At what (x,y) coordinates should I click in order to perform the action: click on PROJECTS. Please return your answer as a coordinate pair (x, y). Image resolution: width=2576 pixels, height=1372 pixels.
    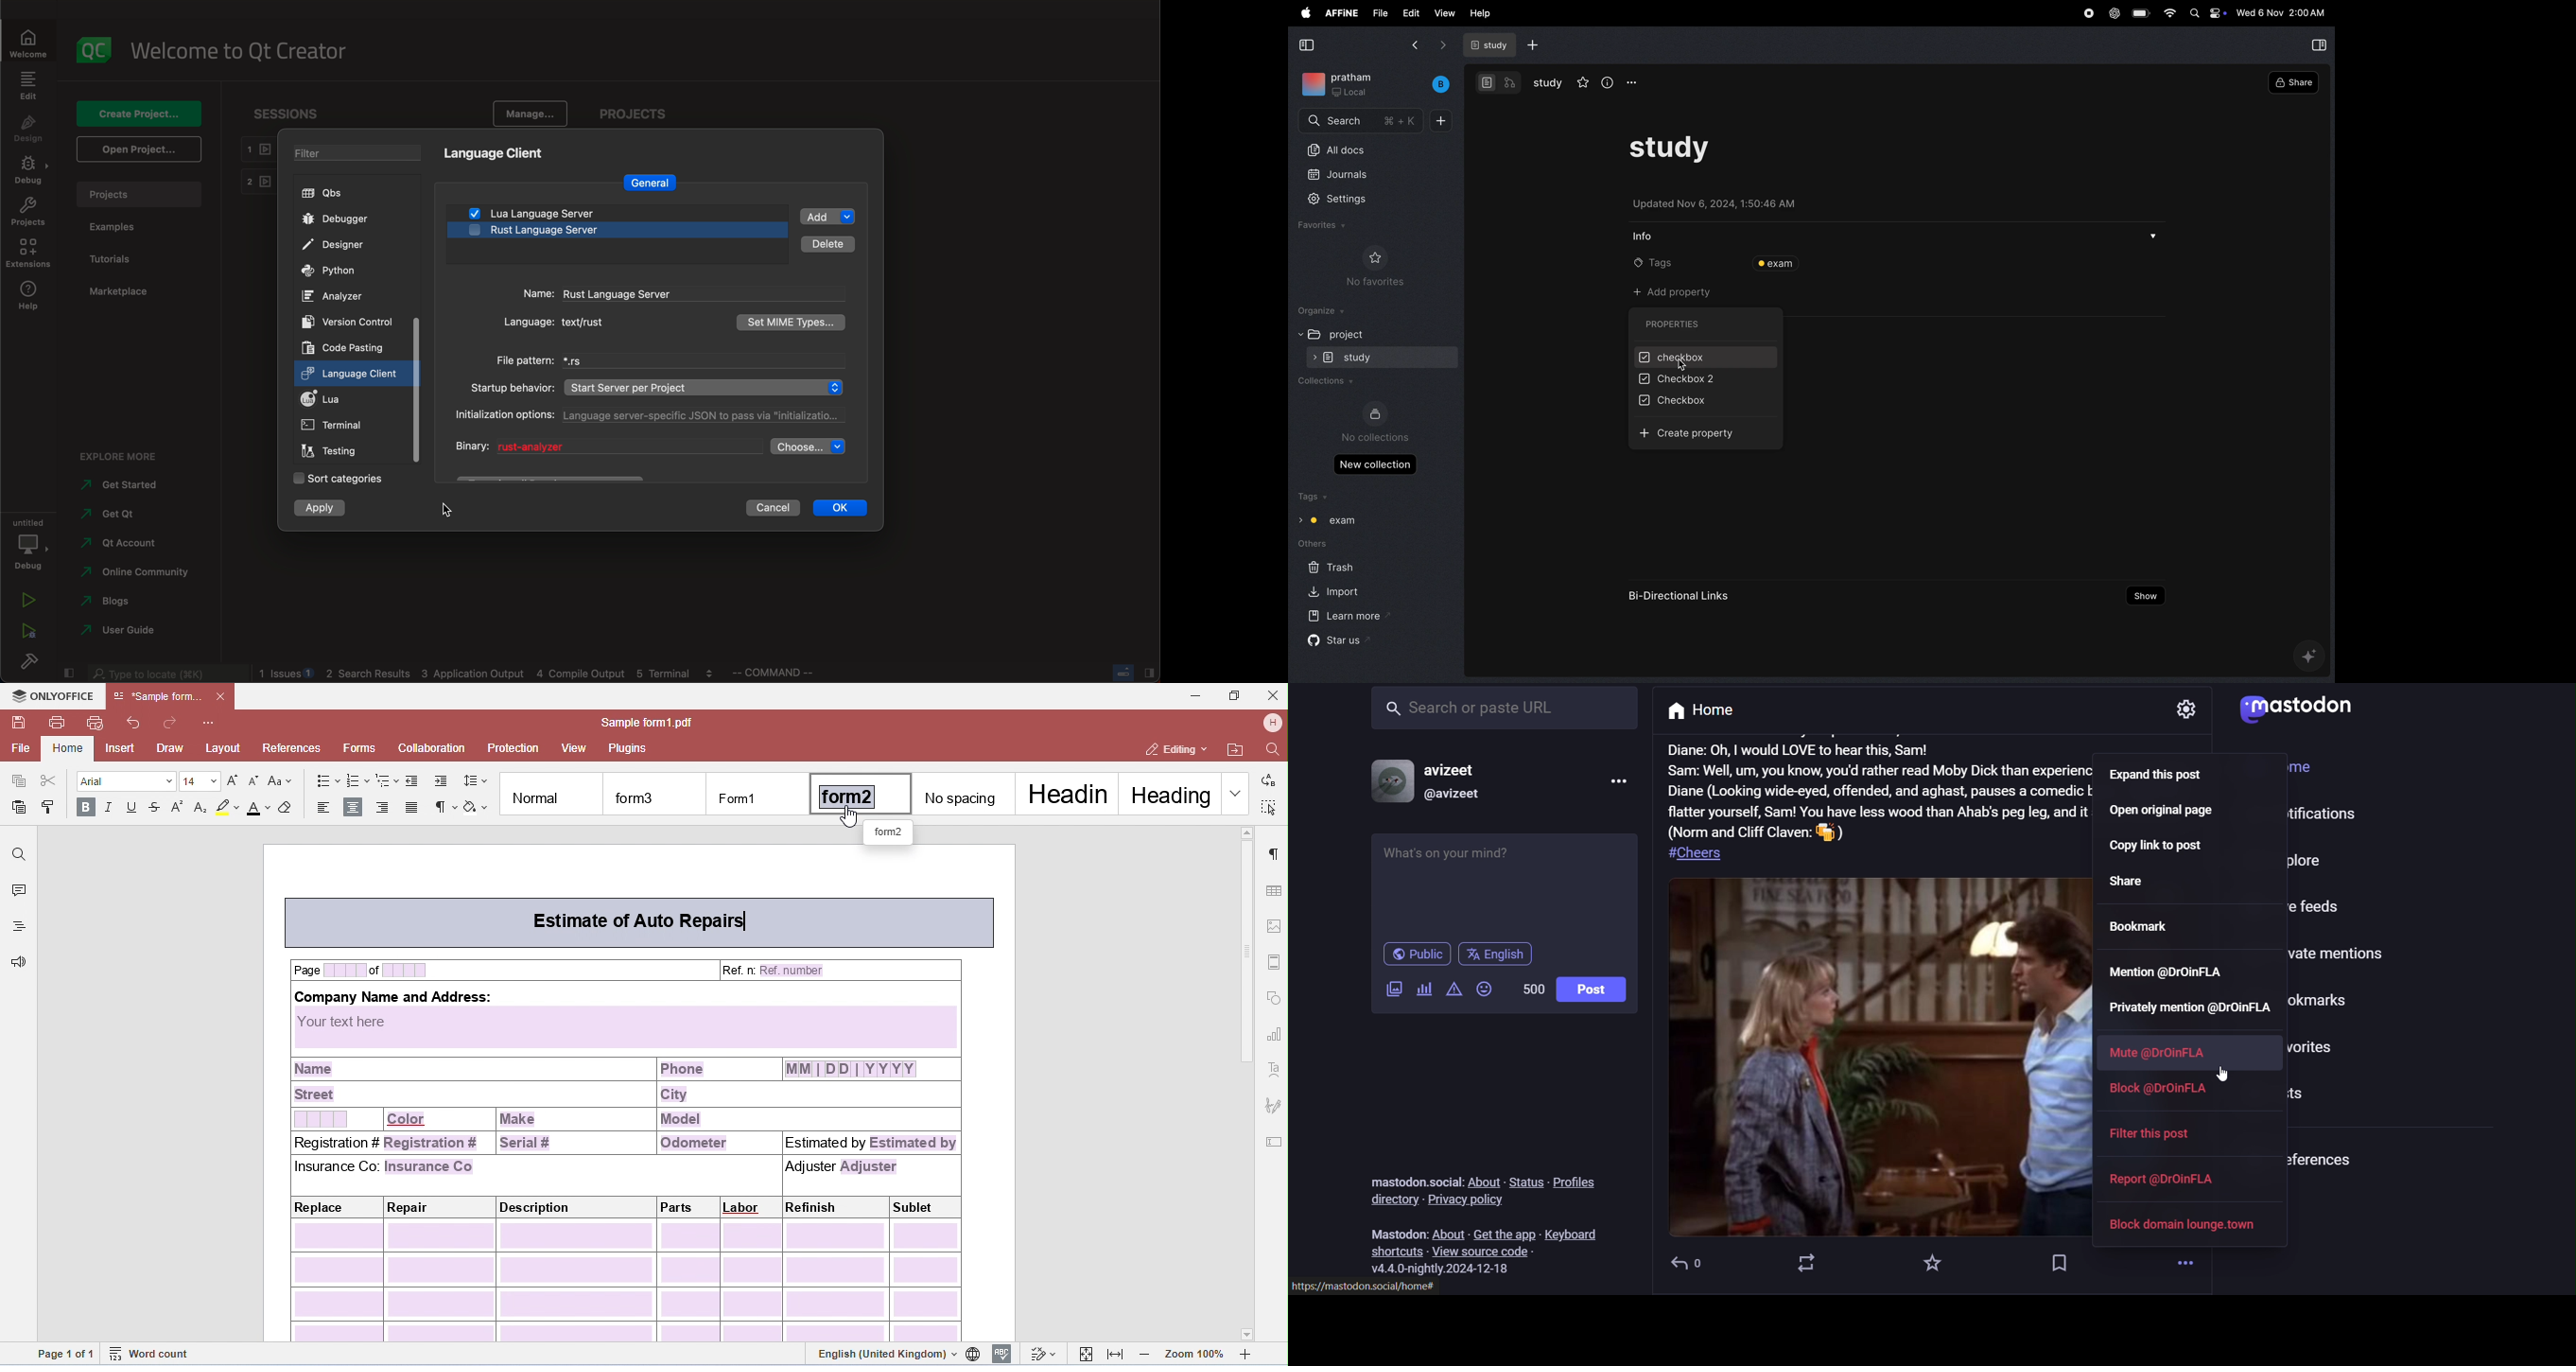
    Looking at the image, I should click on (638, 115).